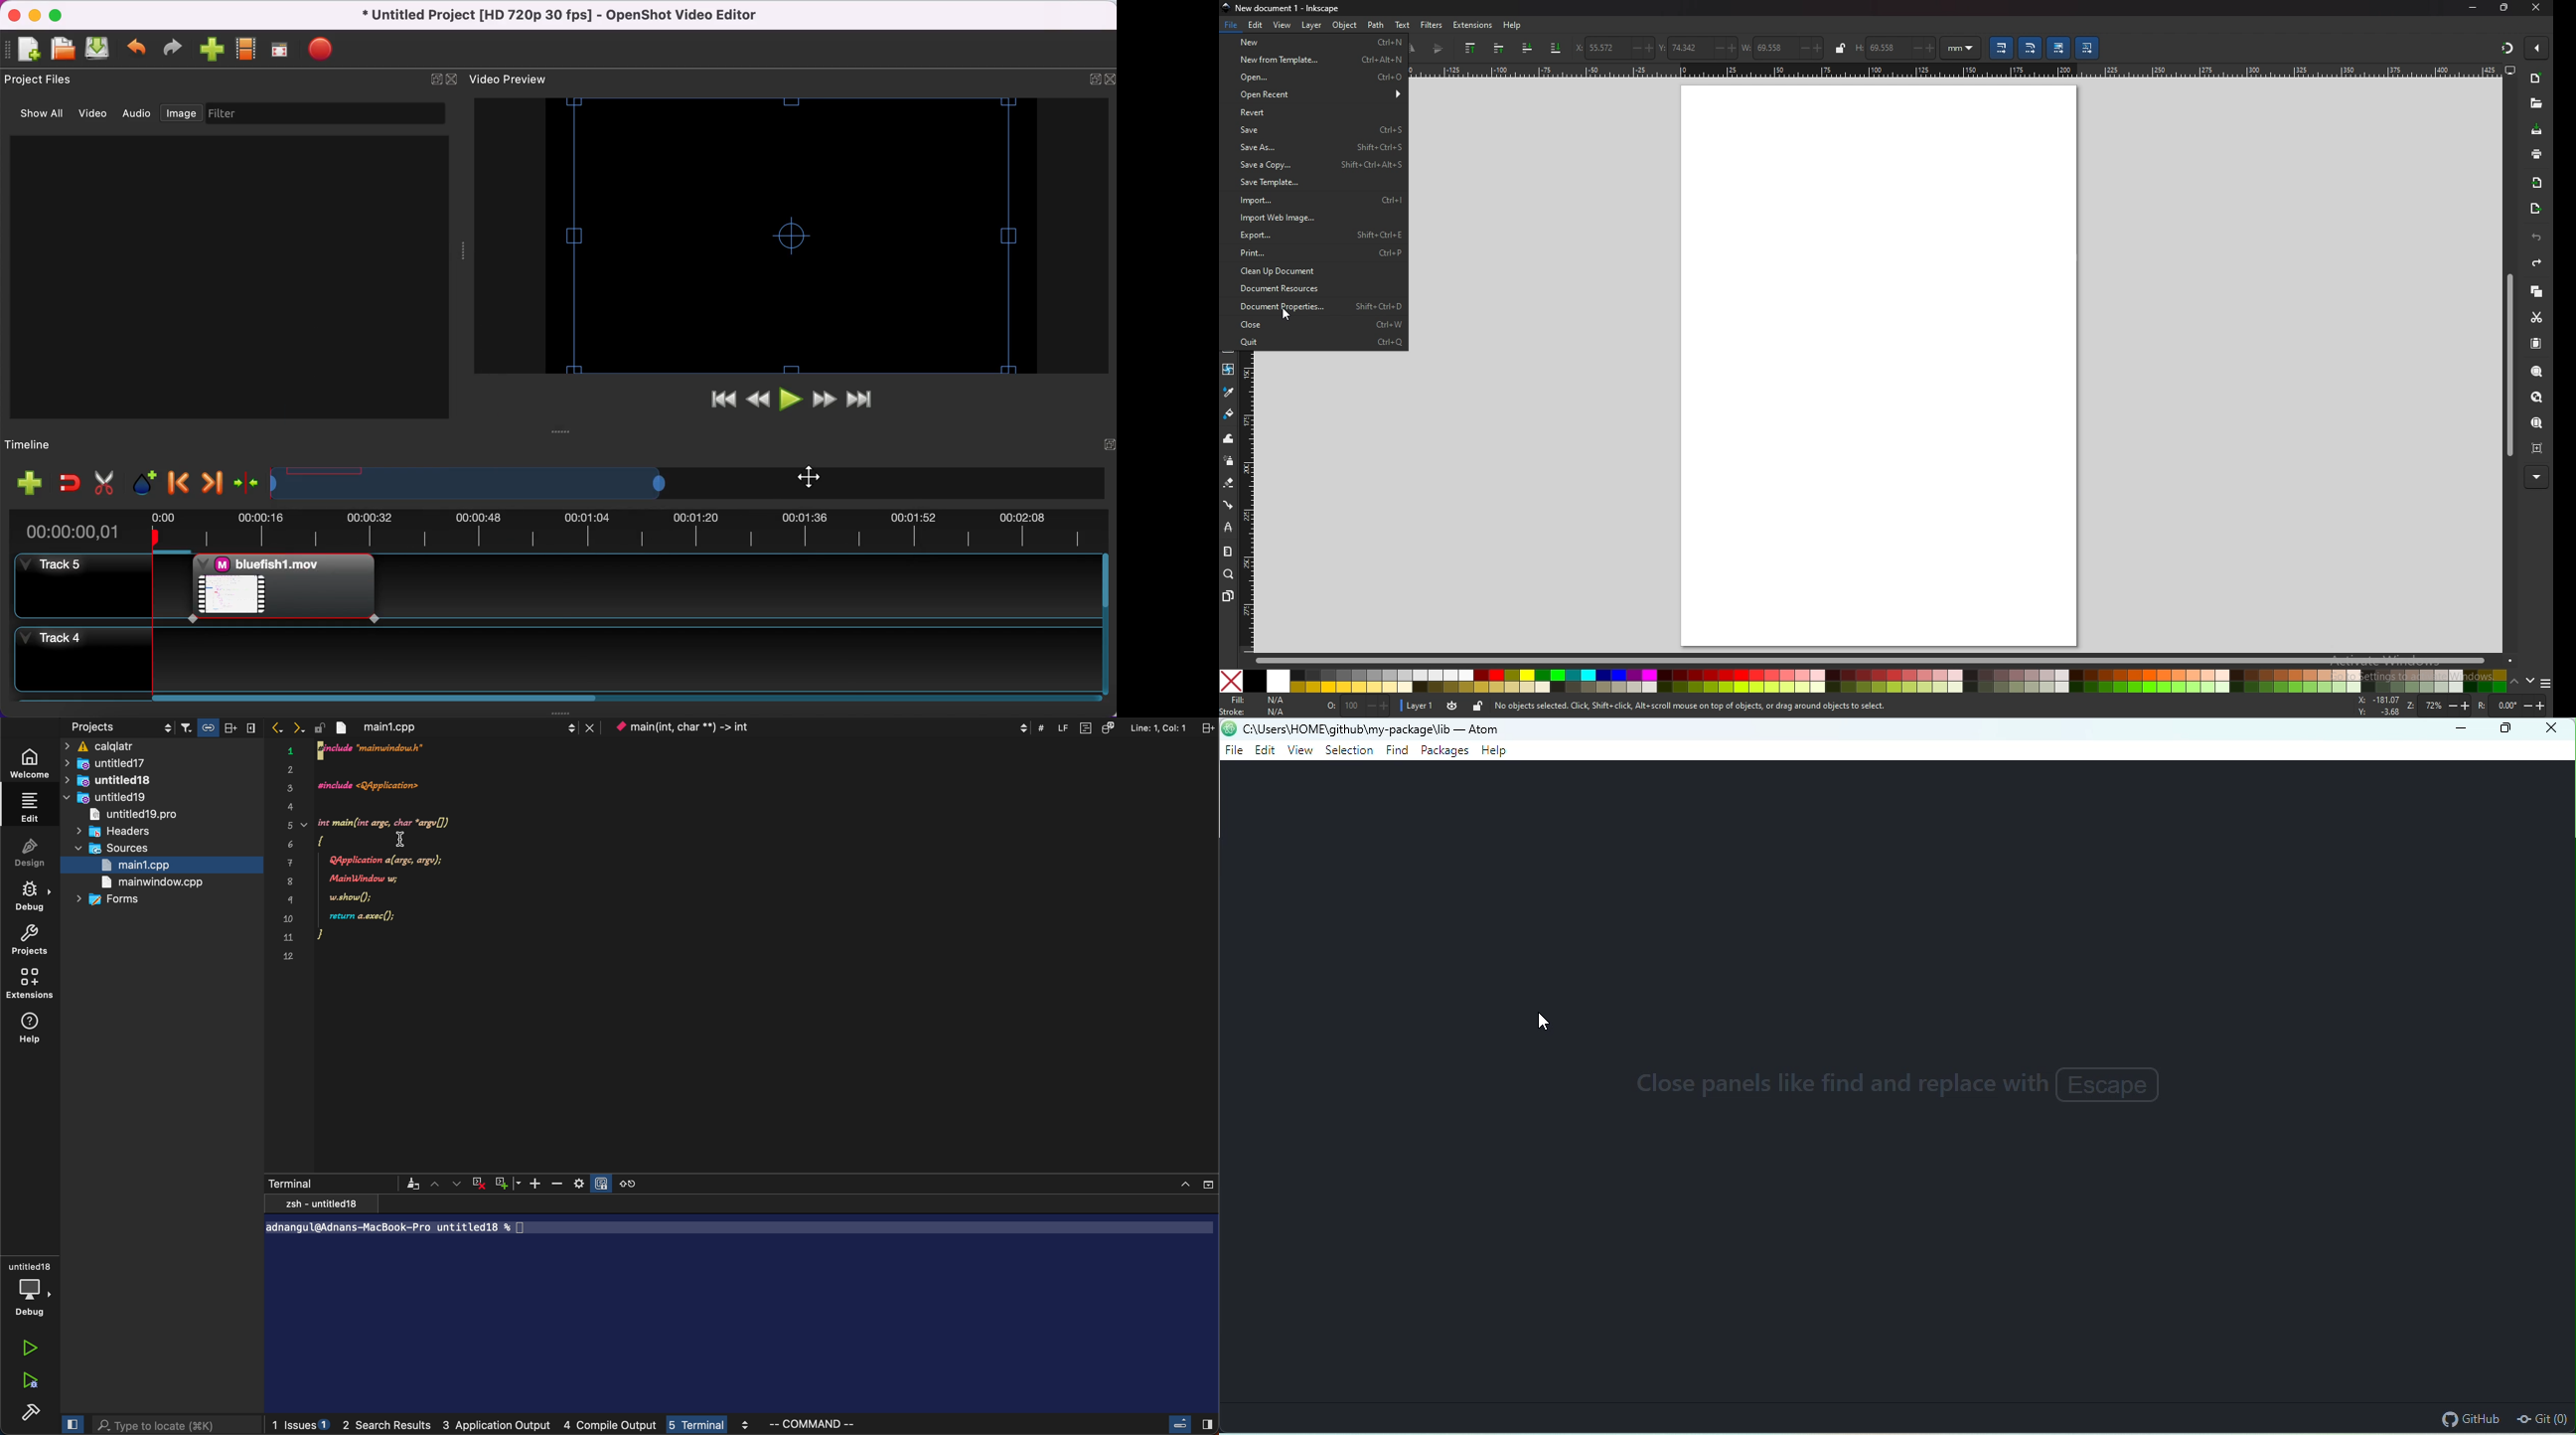 Image resolution: width=2576 pixels, height=1456 pixels. Describe the element at coordinates (2448, 705) in the screenshot. I see `-` at that location.